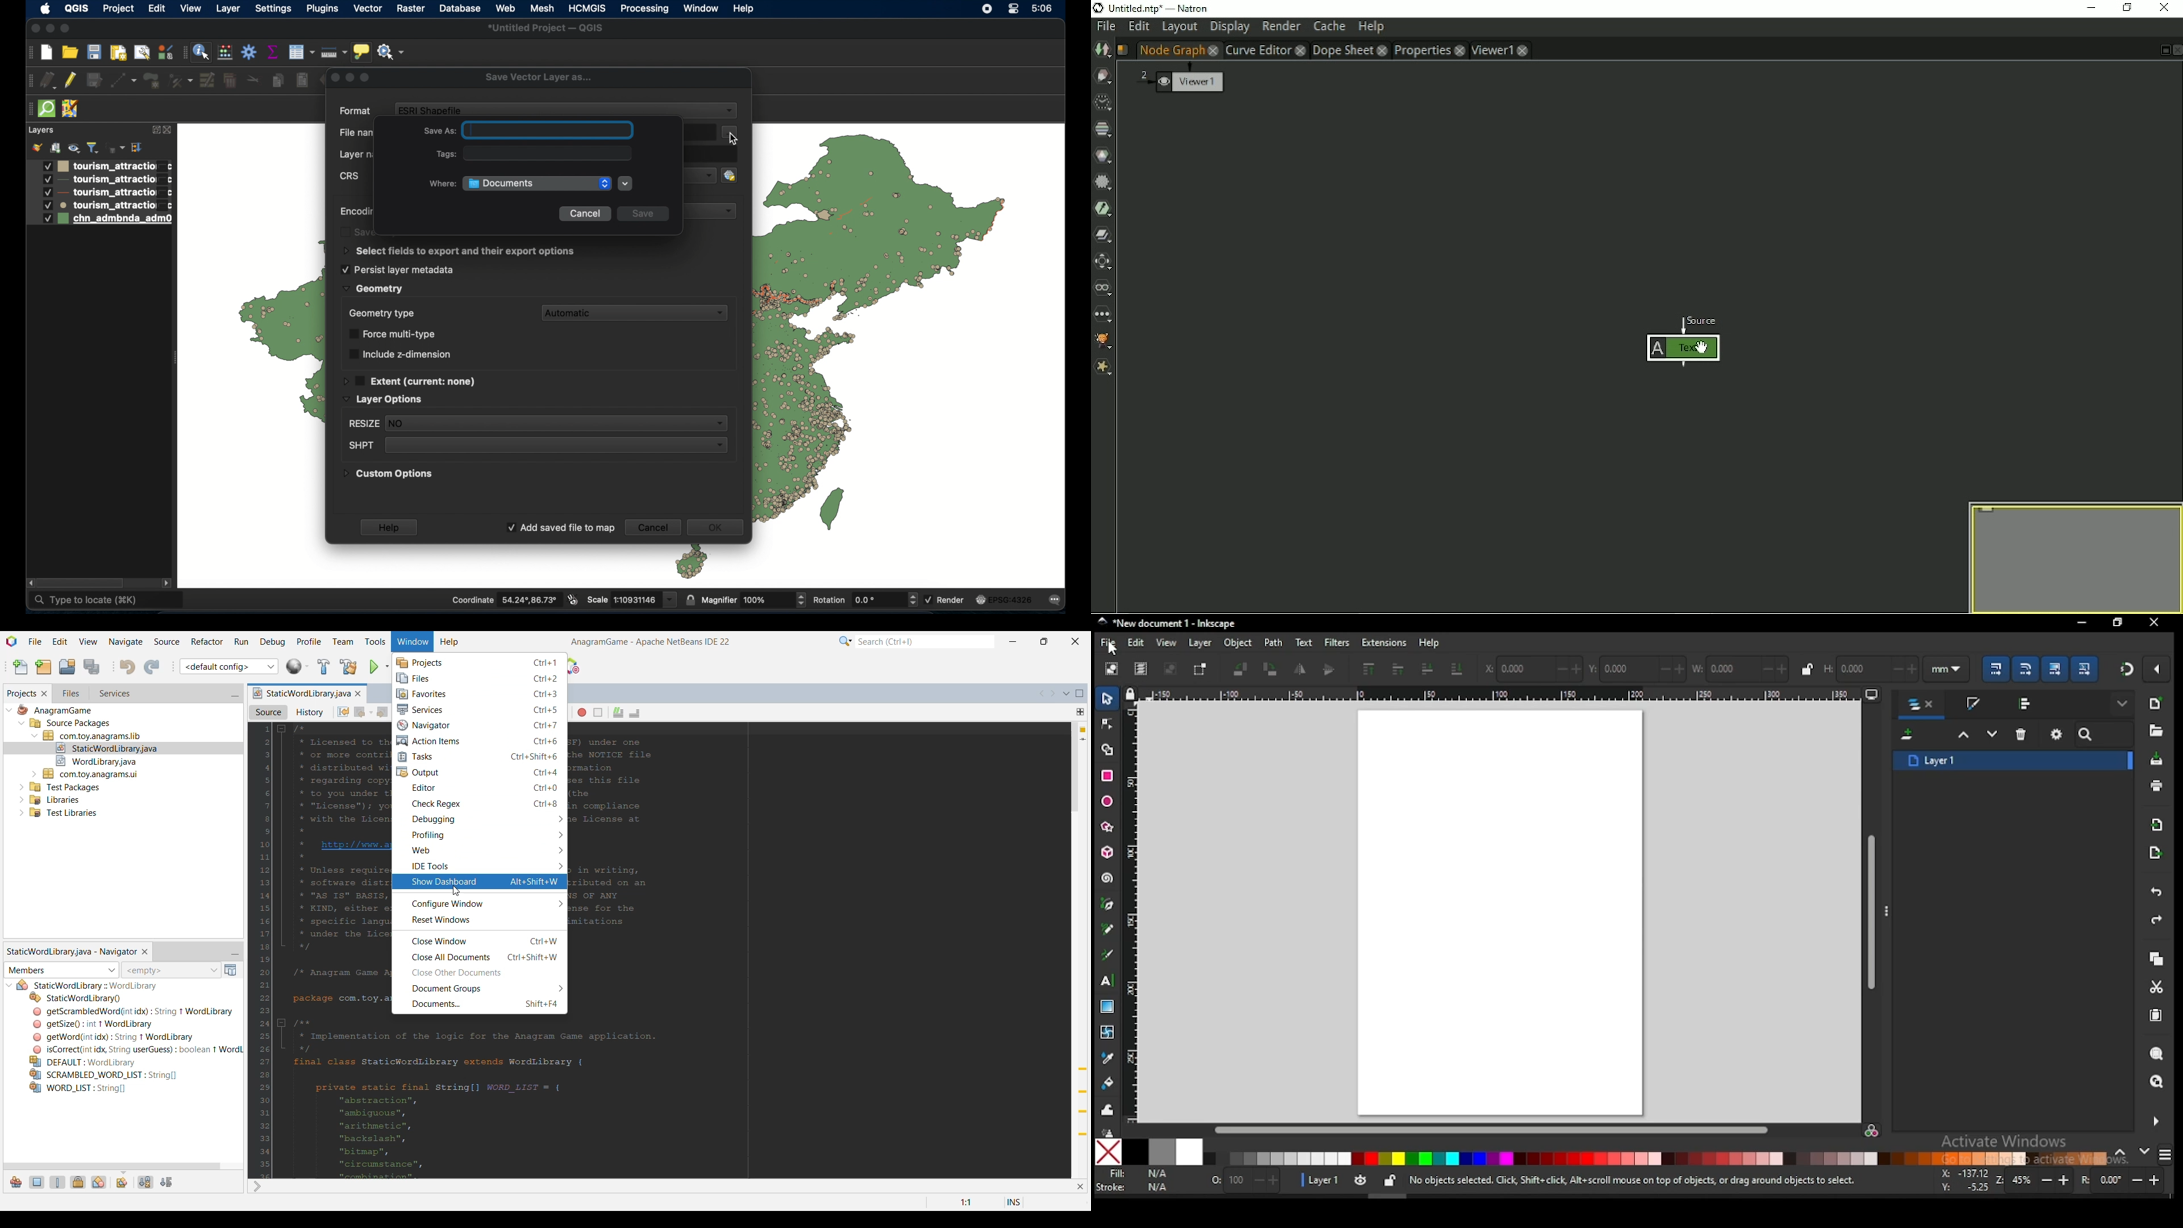 Image resolution: width=2184 pixels, height=1232 pixels. What do you see at coordinates (1329, 26) in the screenshot?
I see `Cache` at bounding box center [1329, 26].